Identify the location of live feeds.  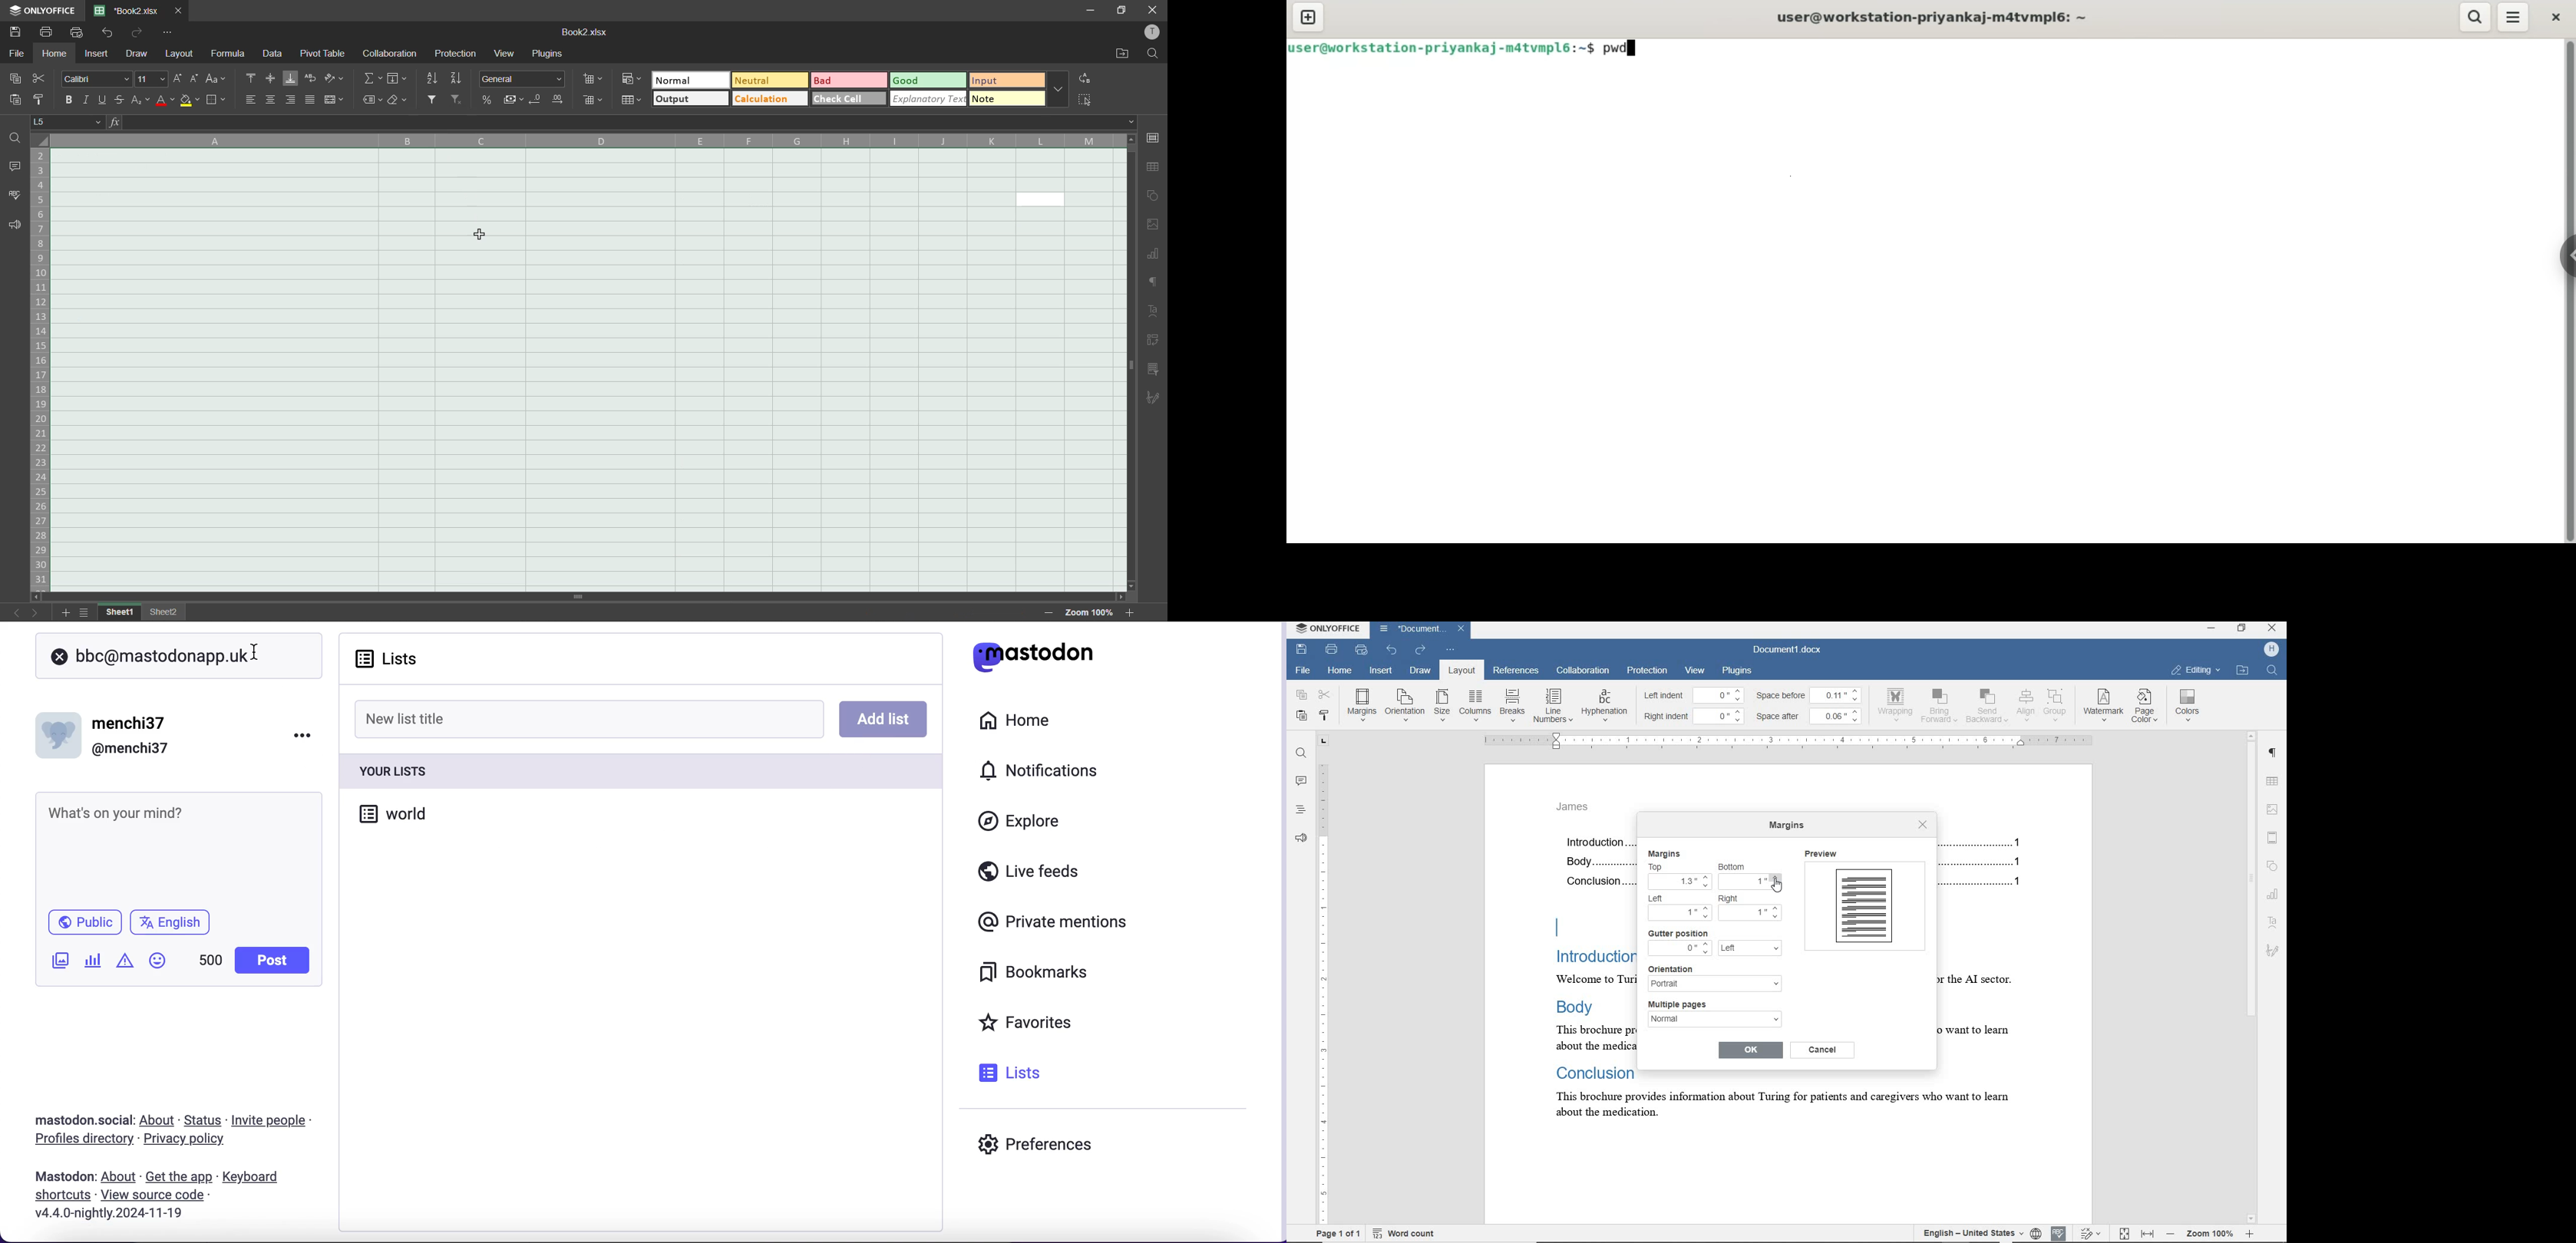
(1029, 875).